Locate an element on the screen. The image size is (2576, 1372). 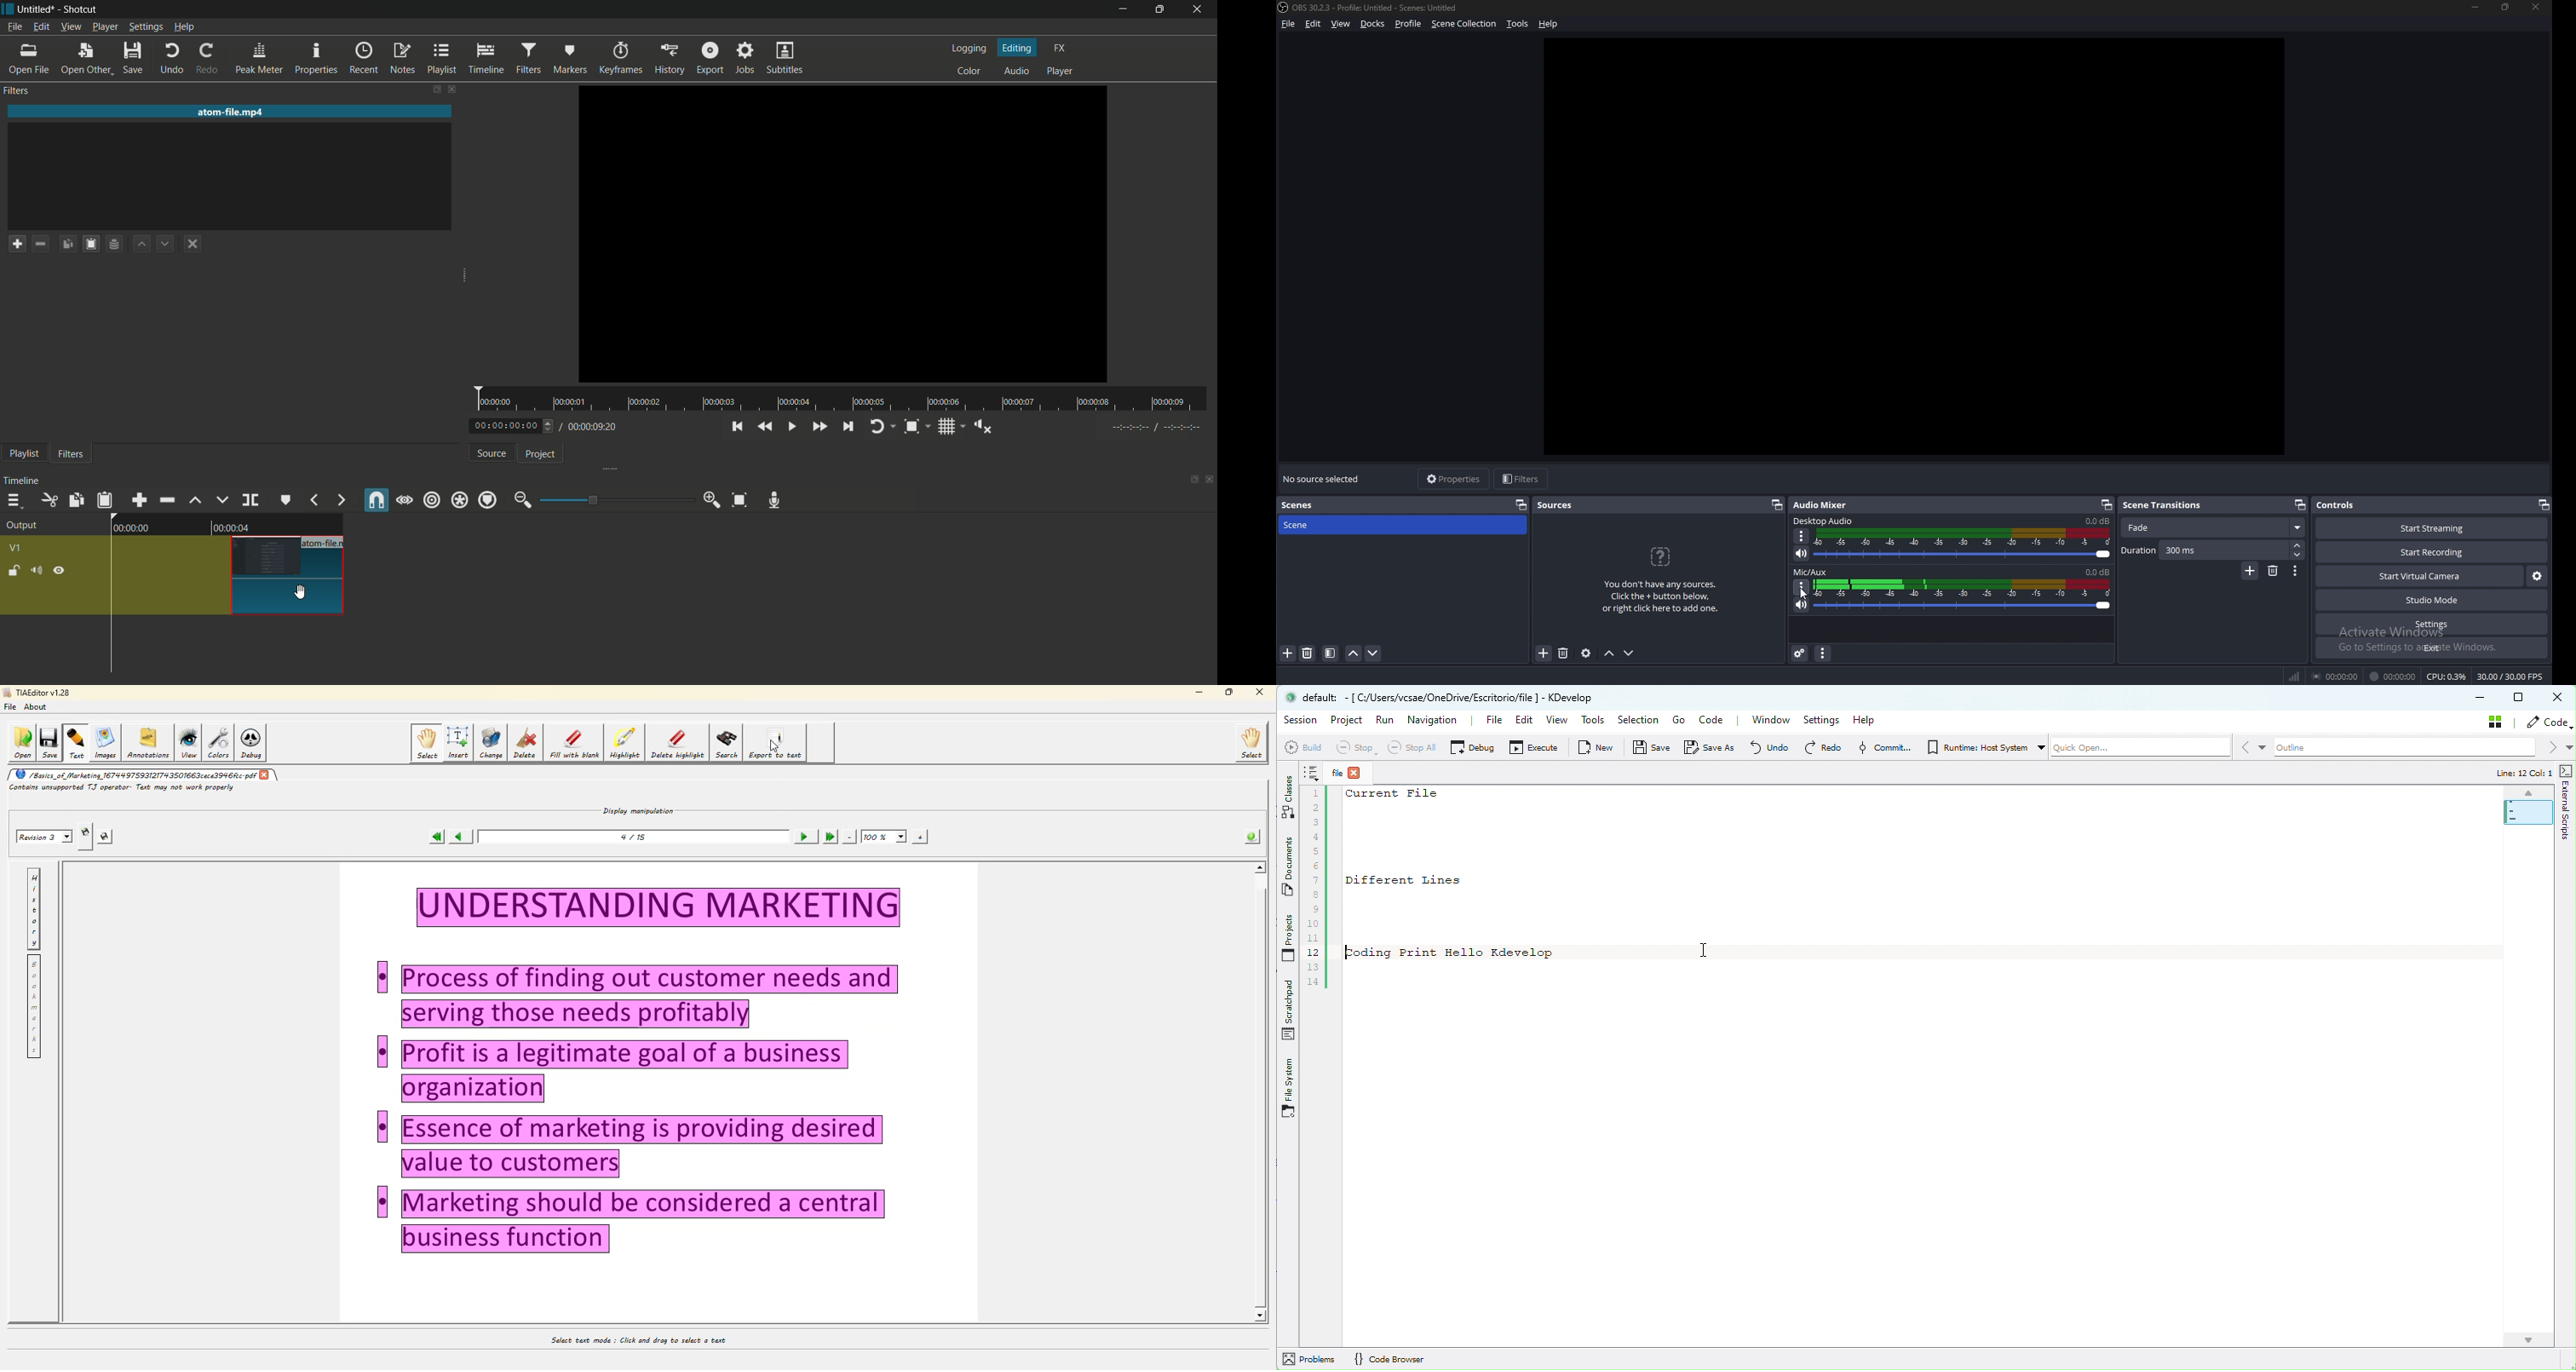
cut is located at coordinates (48, 500).